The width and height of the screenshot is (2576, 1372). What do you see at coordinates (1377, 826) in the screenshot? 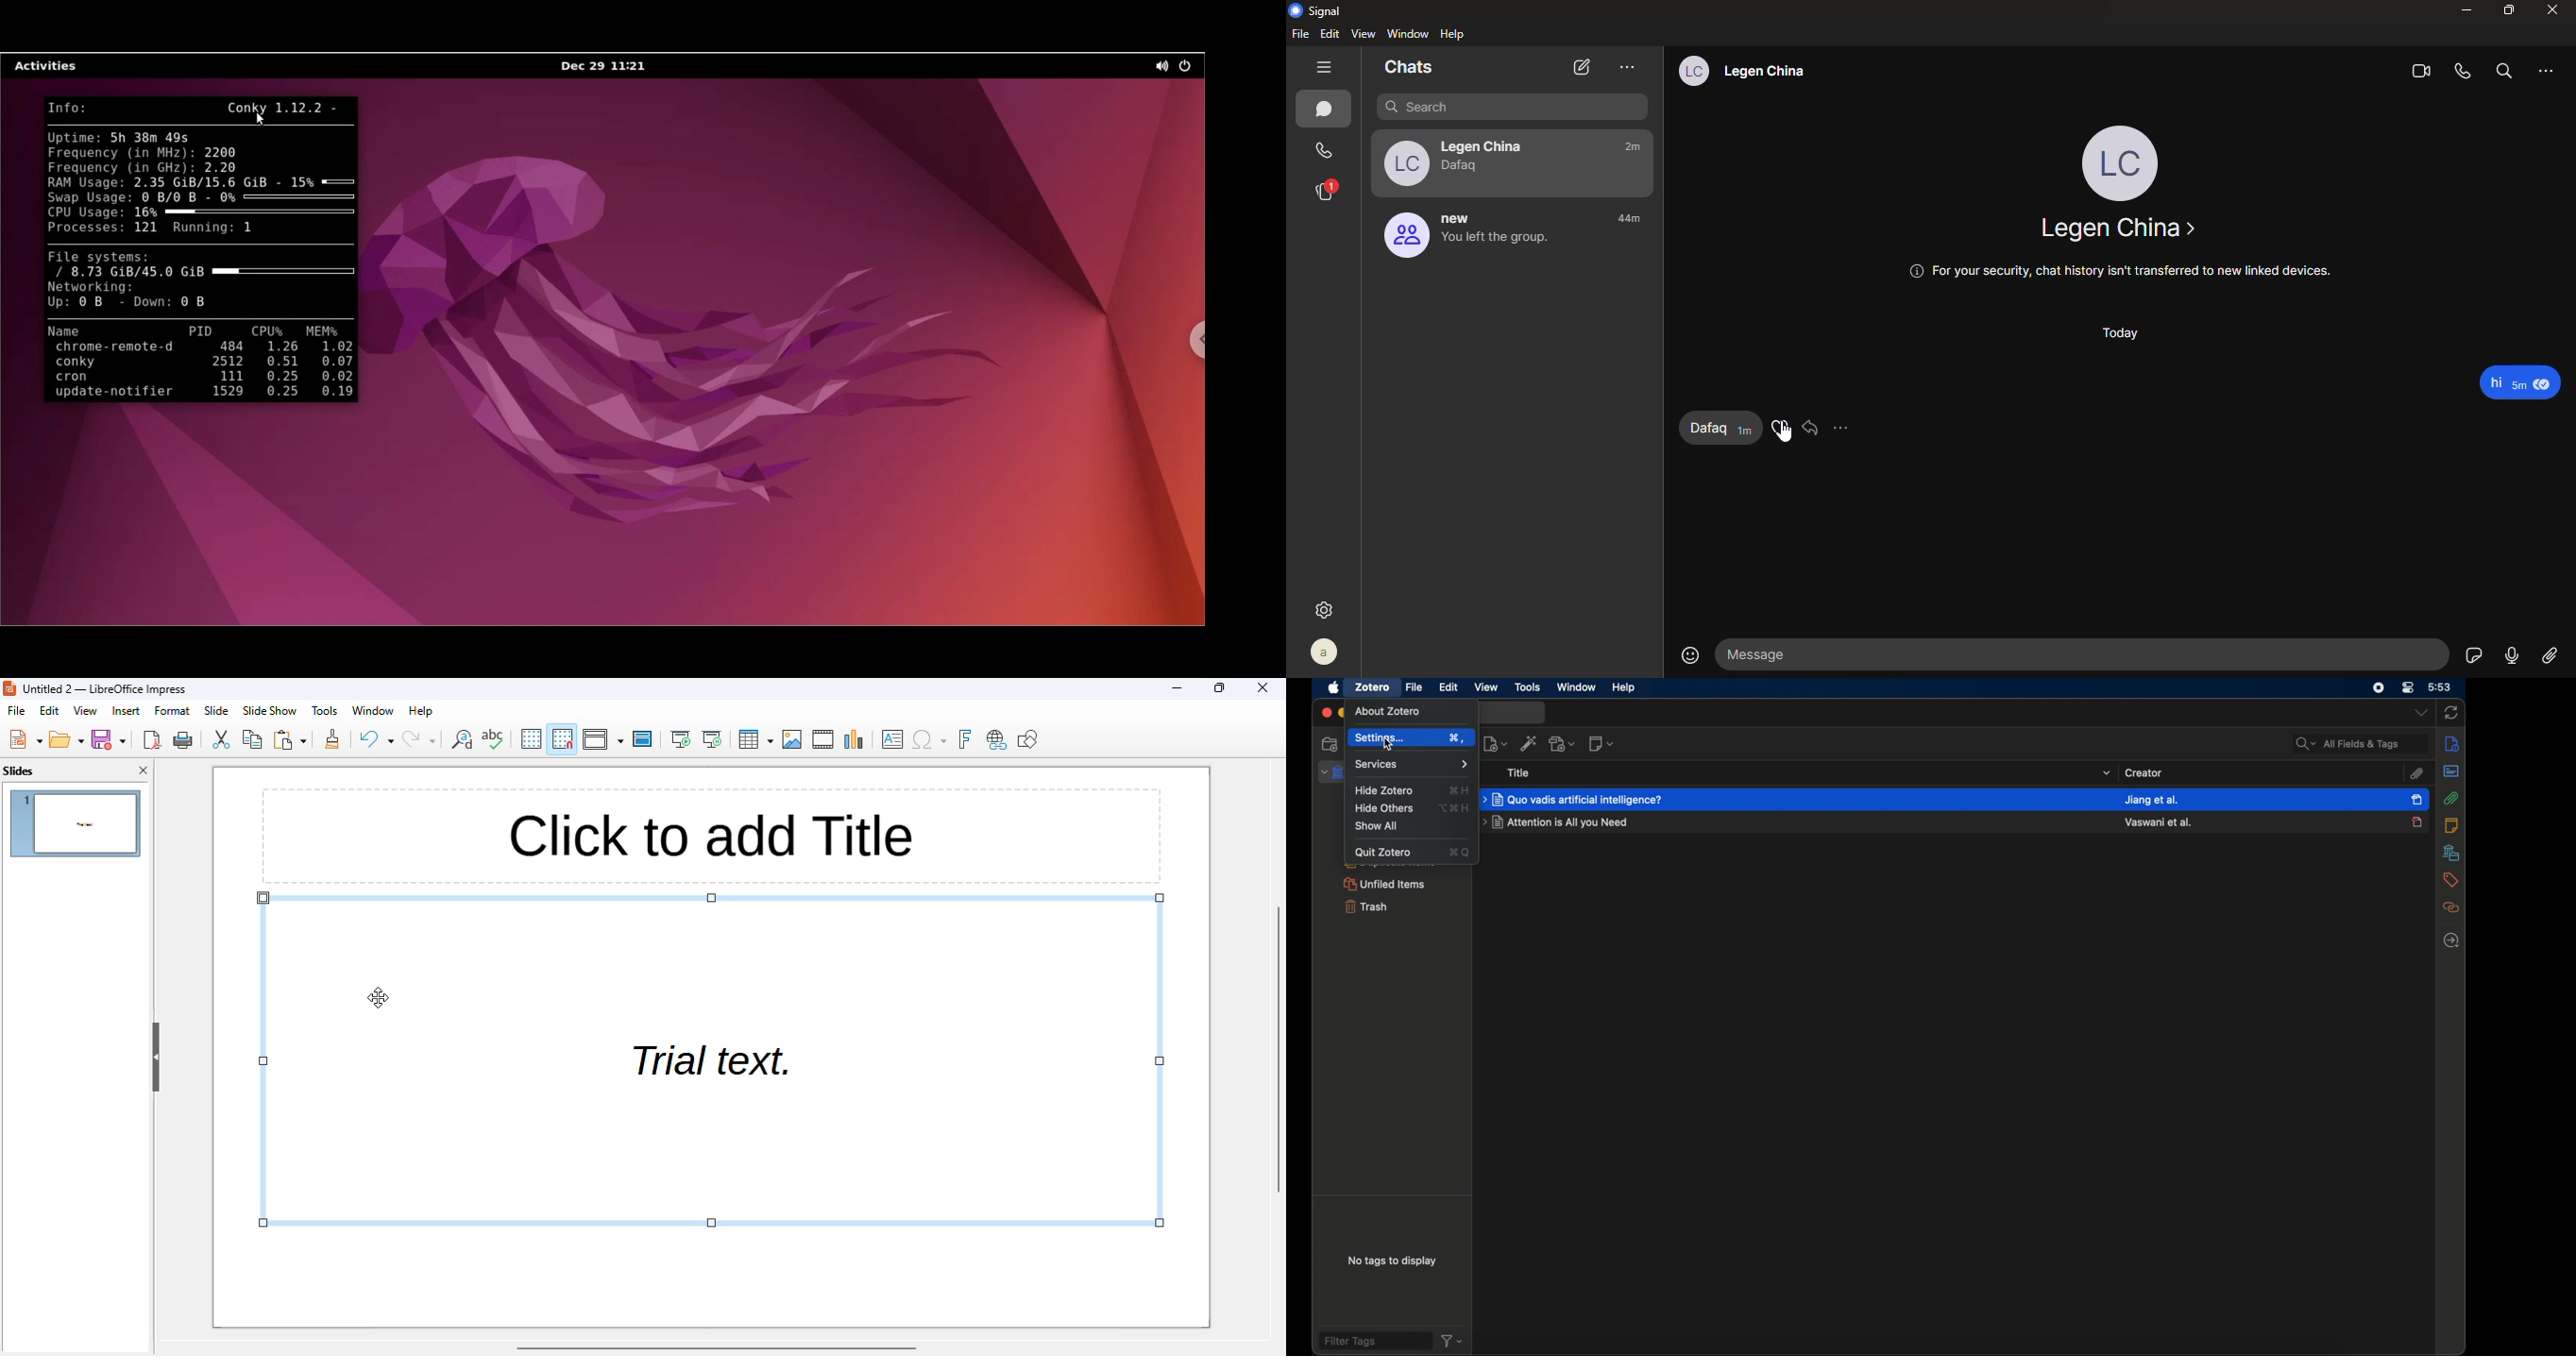
I see `show all` at bounding box center [1377, 826].